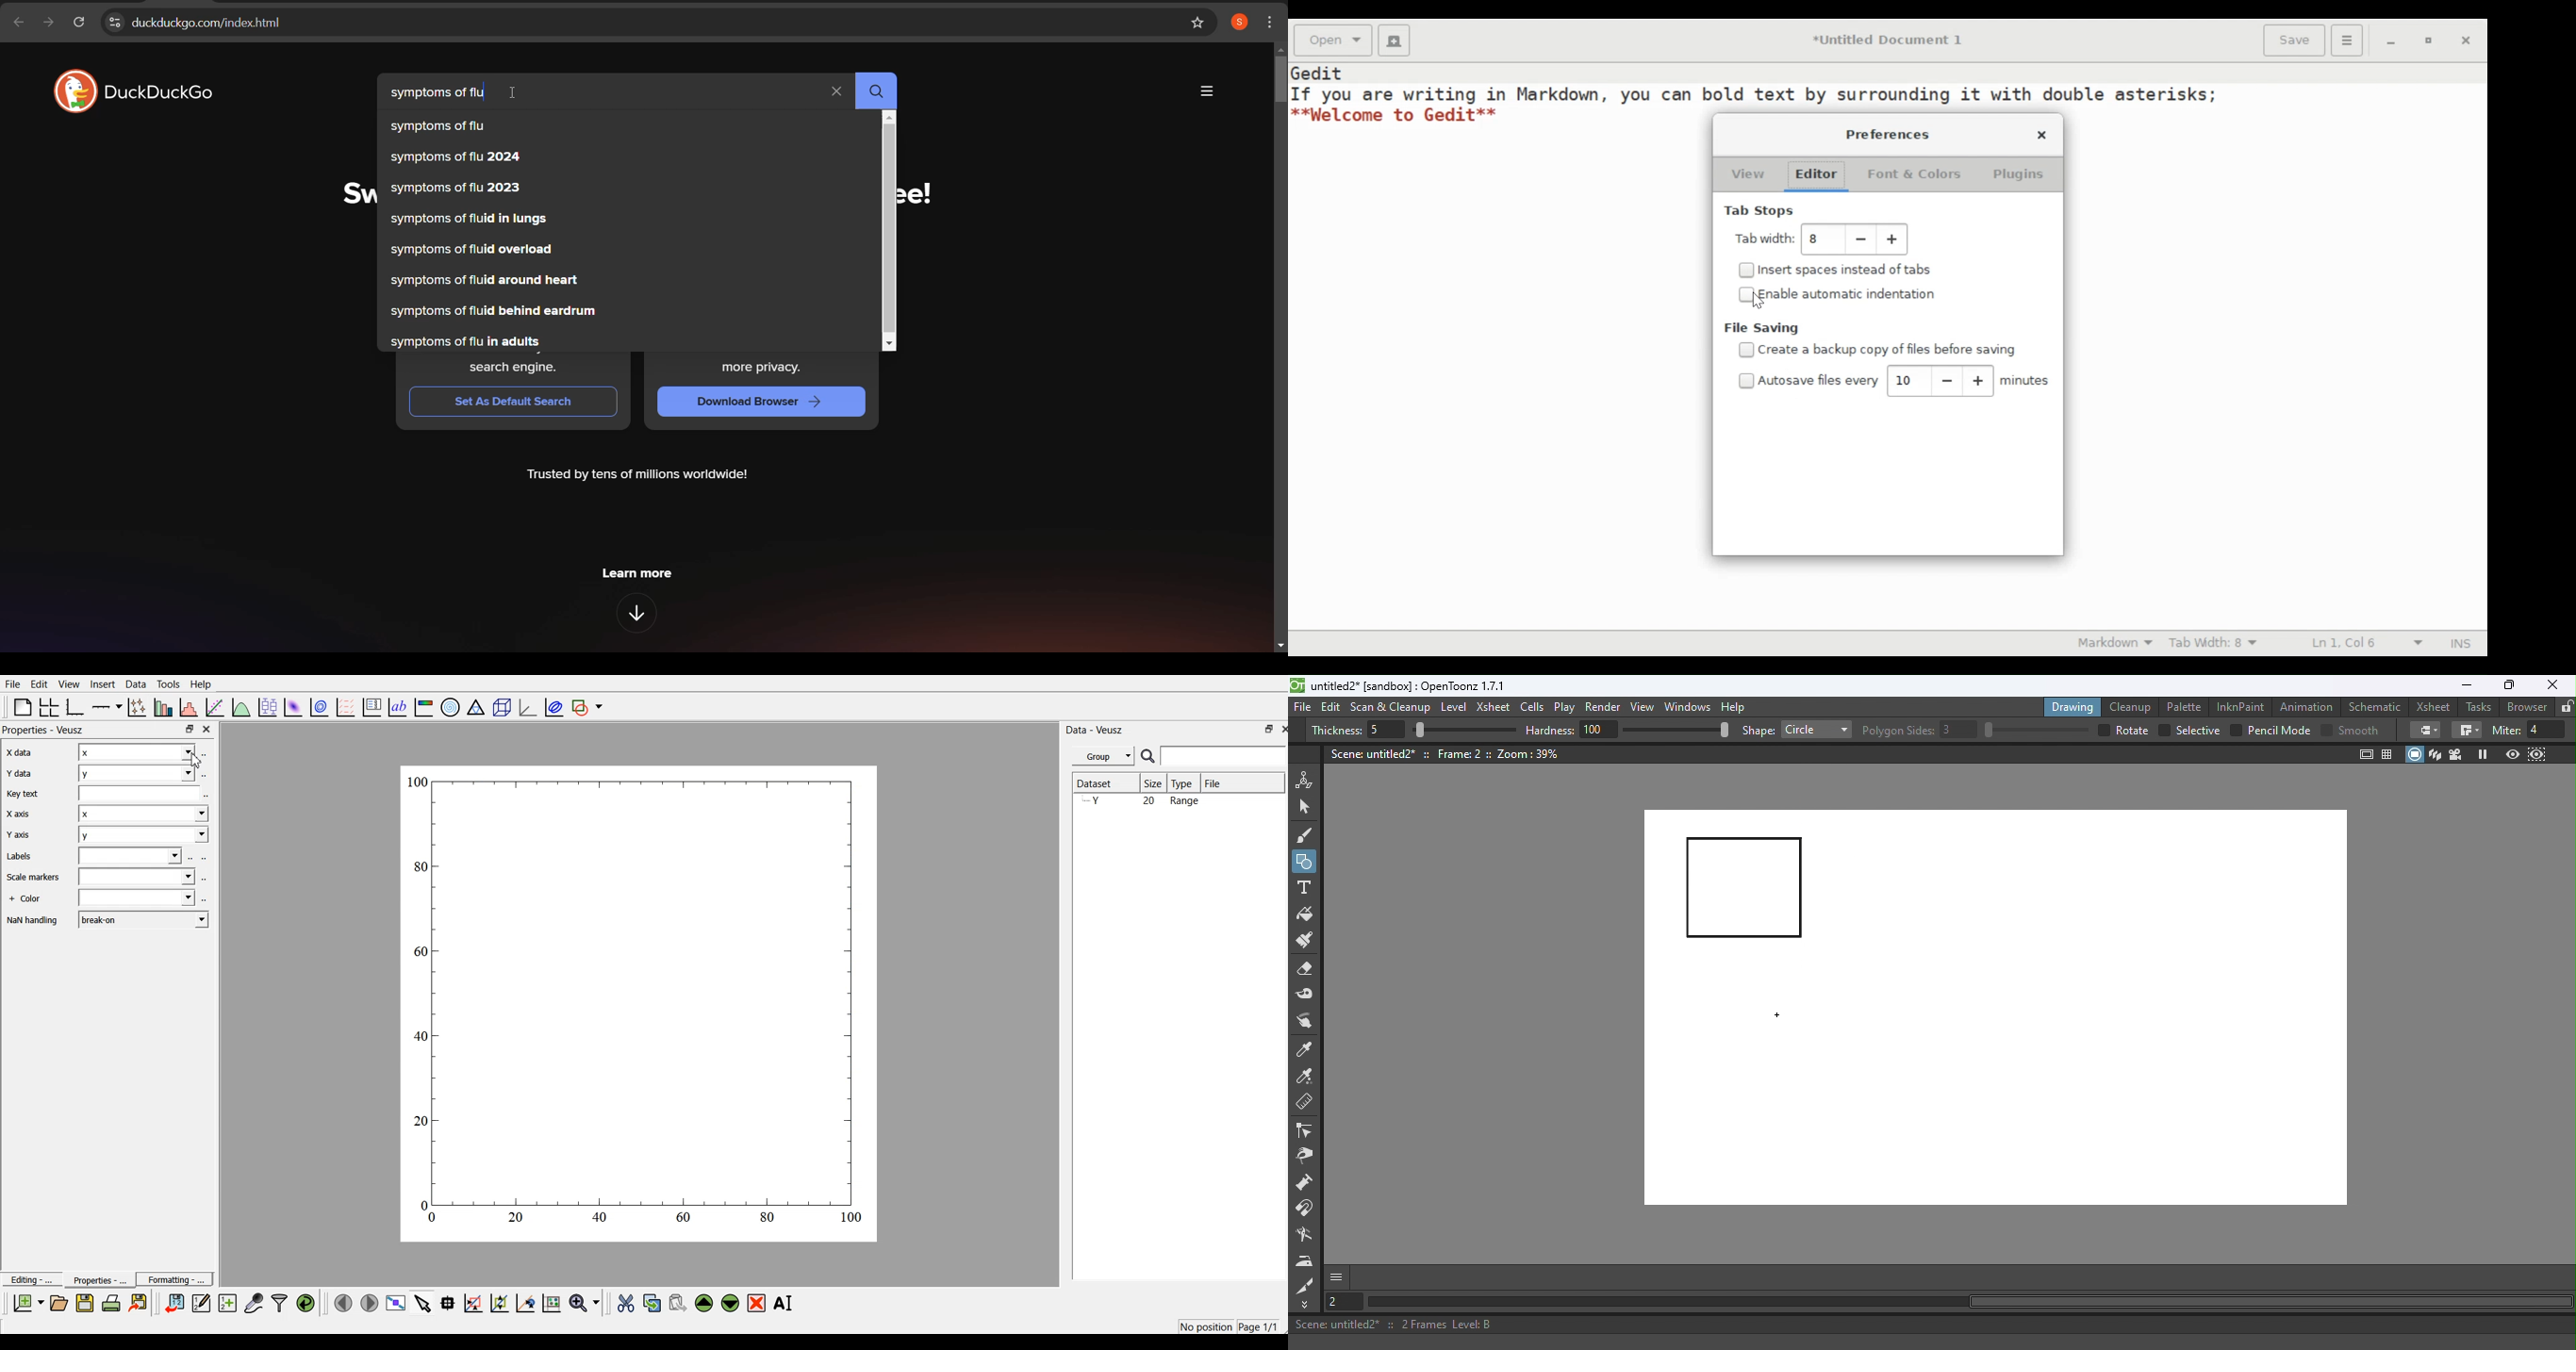 Image resolution: width=2576 pixels, height=1372 pixels. I want to click on search engine, so click(510, 368).